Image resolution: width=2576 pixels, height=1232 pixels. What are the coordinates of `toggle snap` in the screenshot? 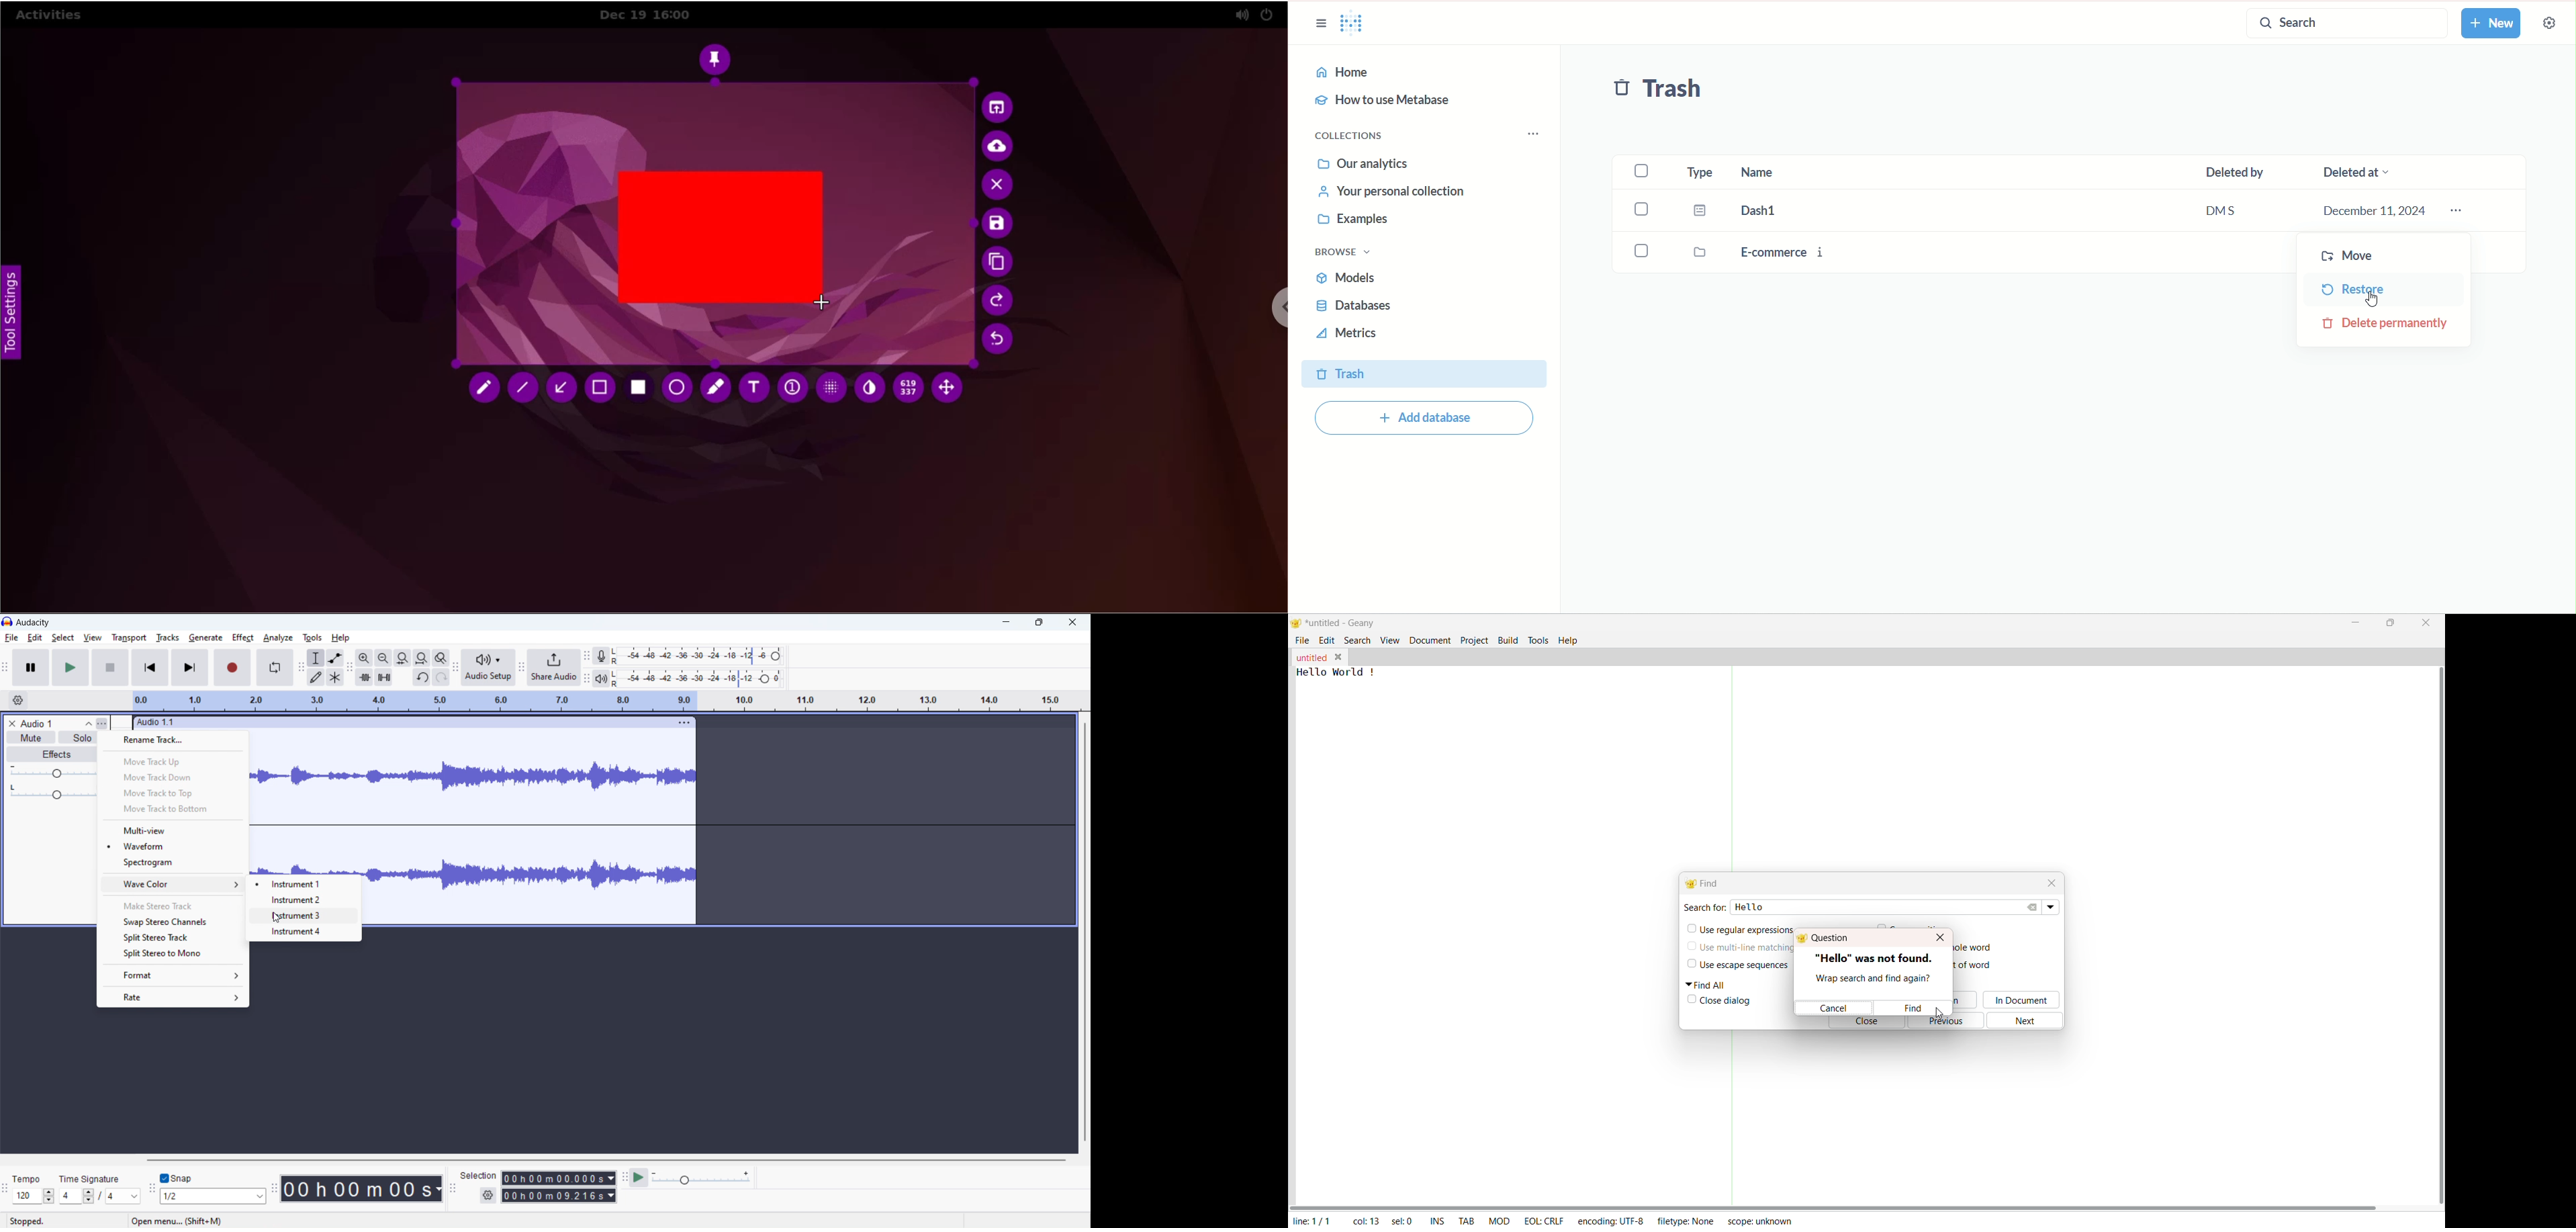 It's located at (177, 1179).